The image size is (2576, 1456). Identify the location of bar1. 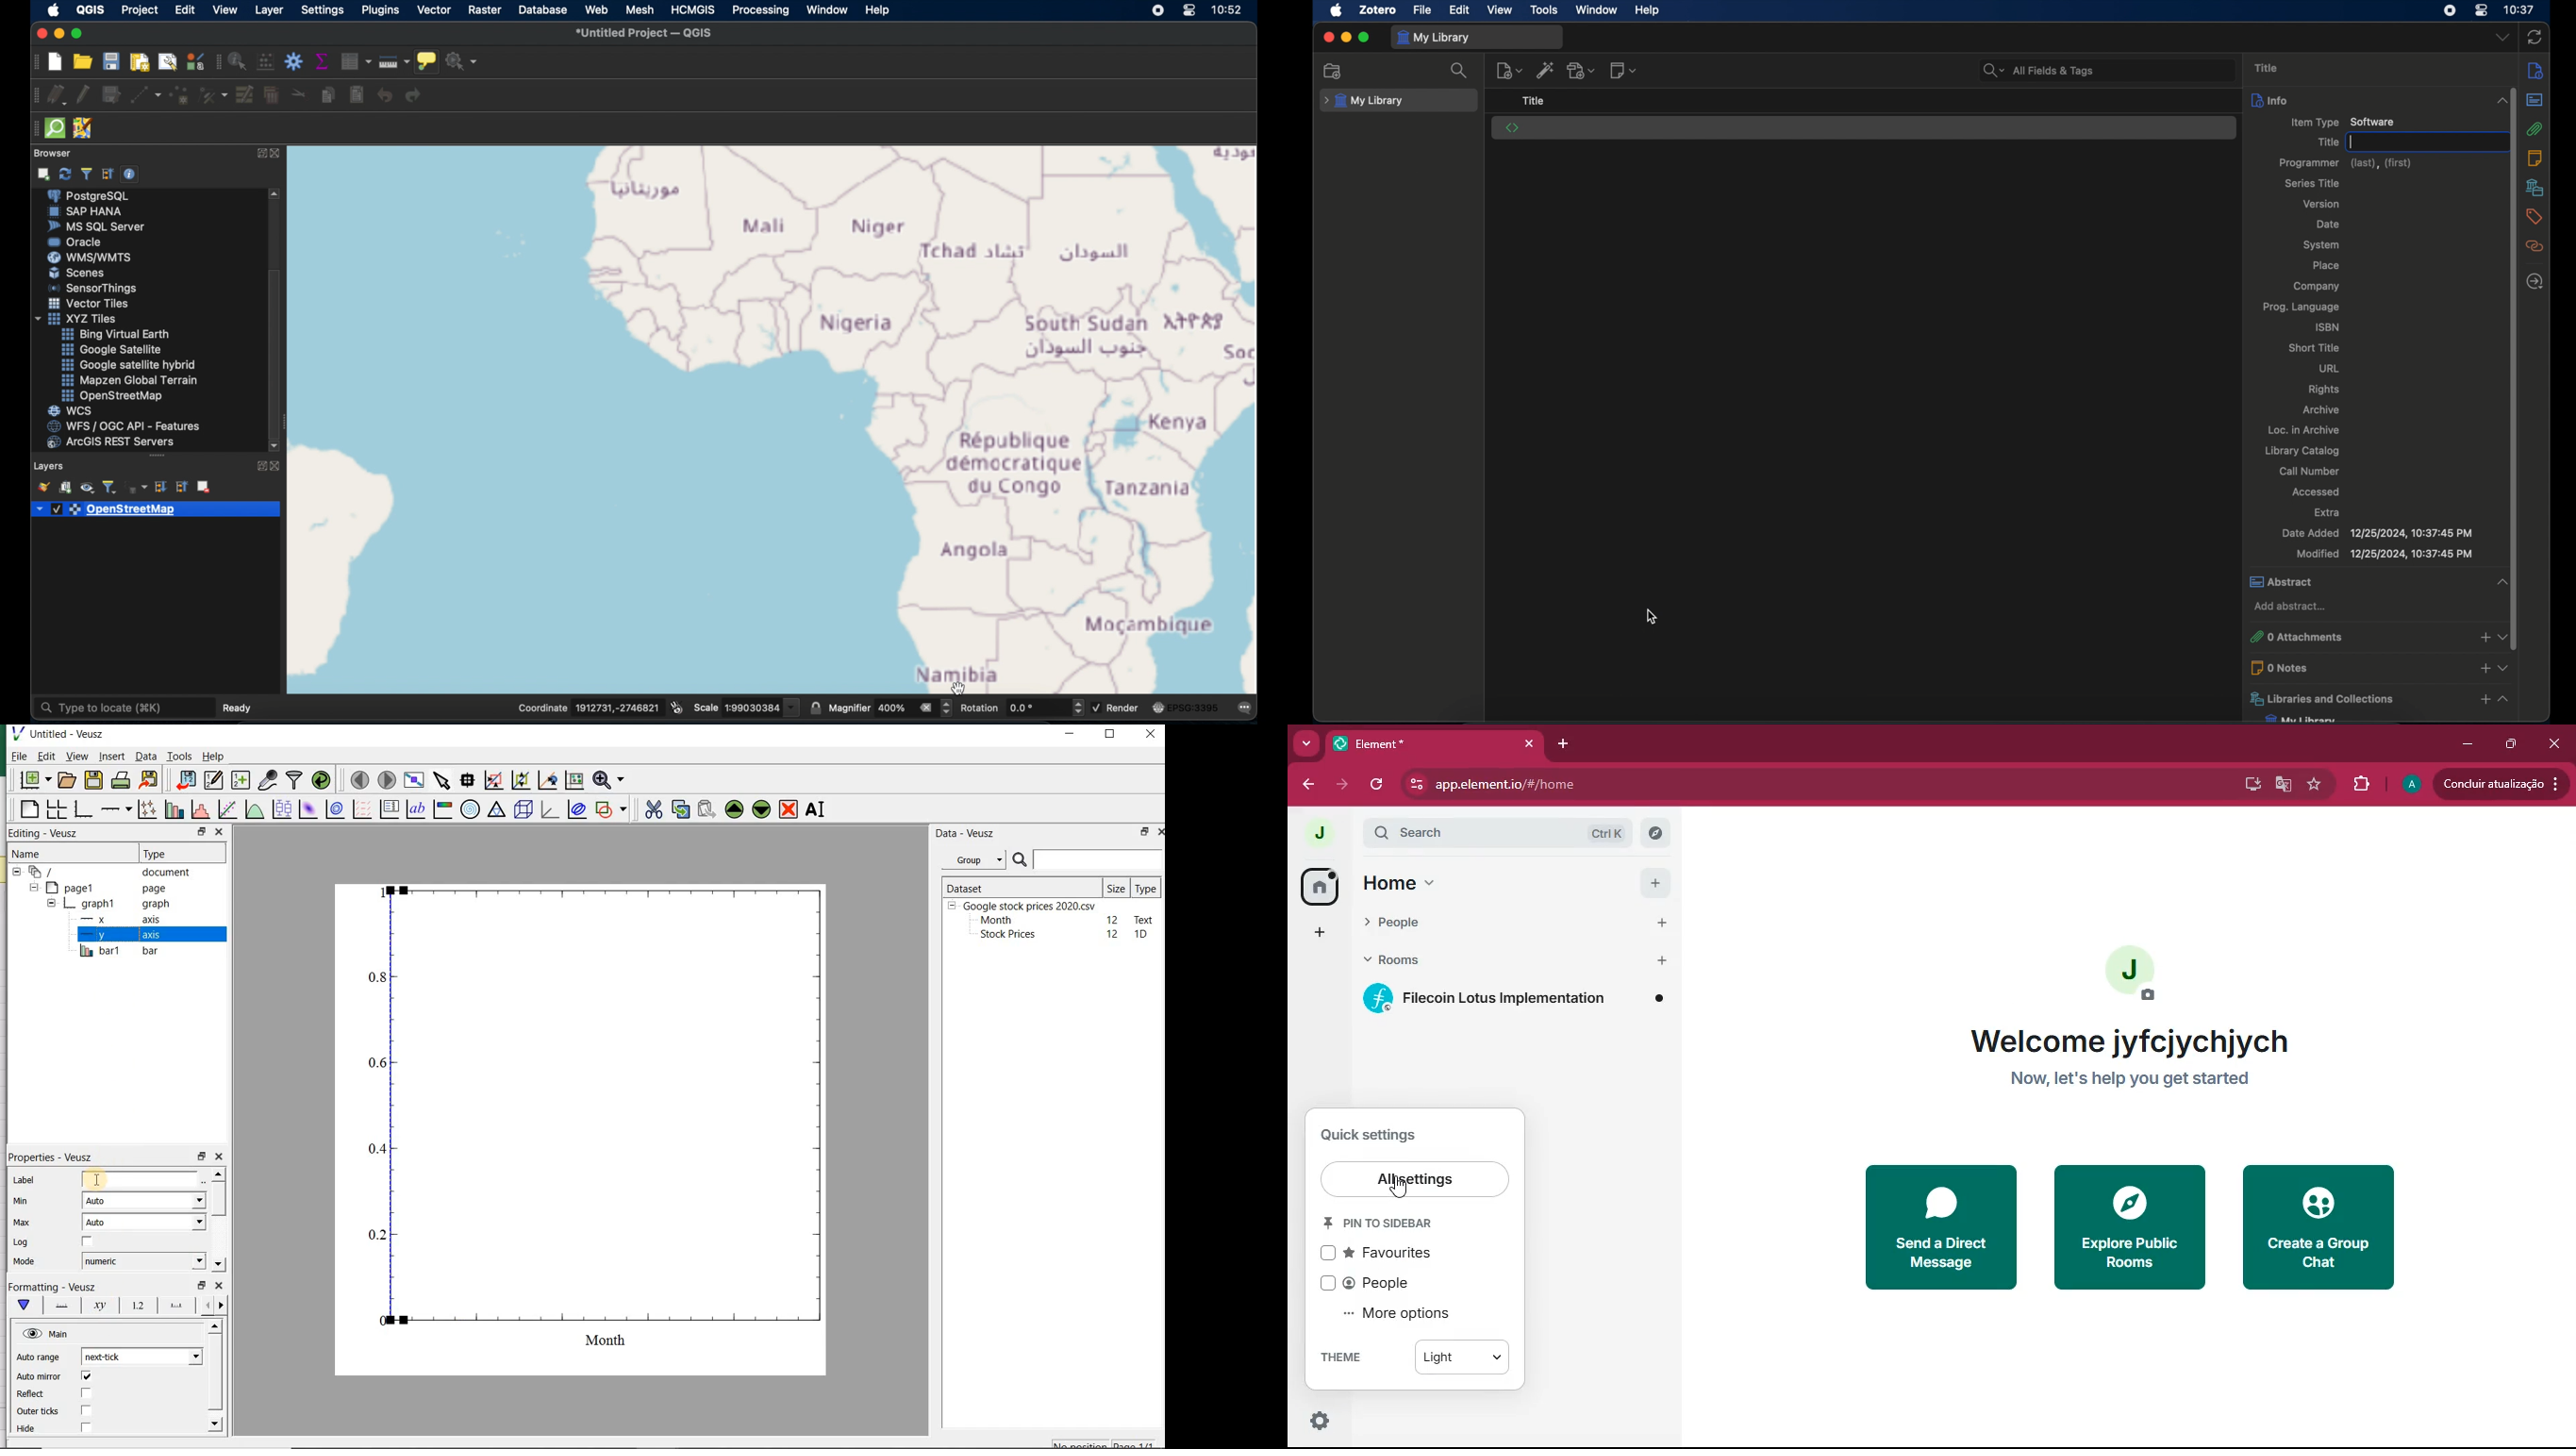
(117, 951).